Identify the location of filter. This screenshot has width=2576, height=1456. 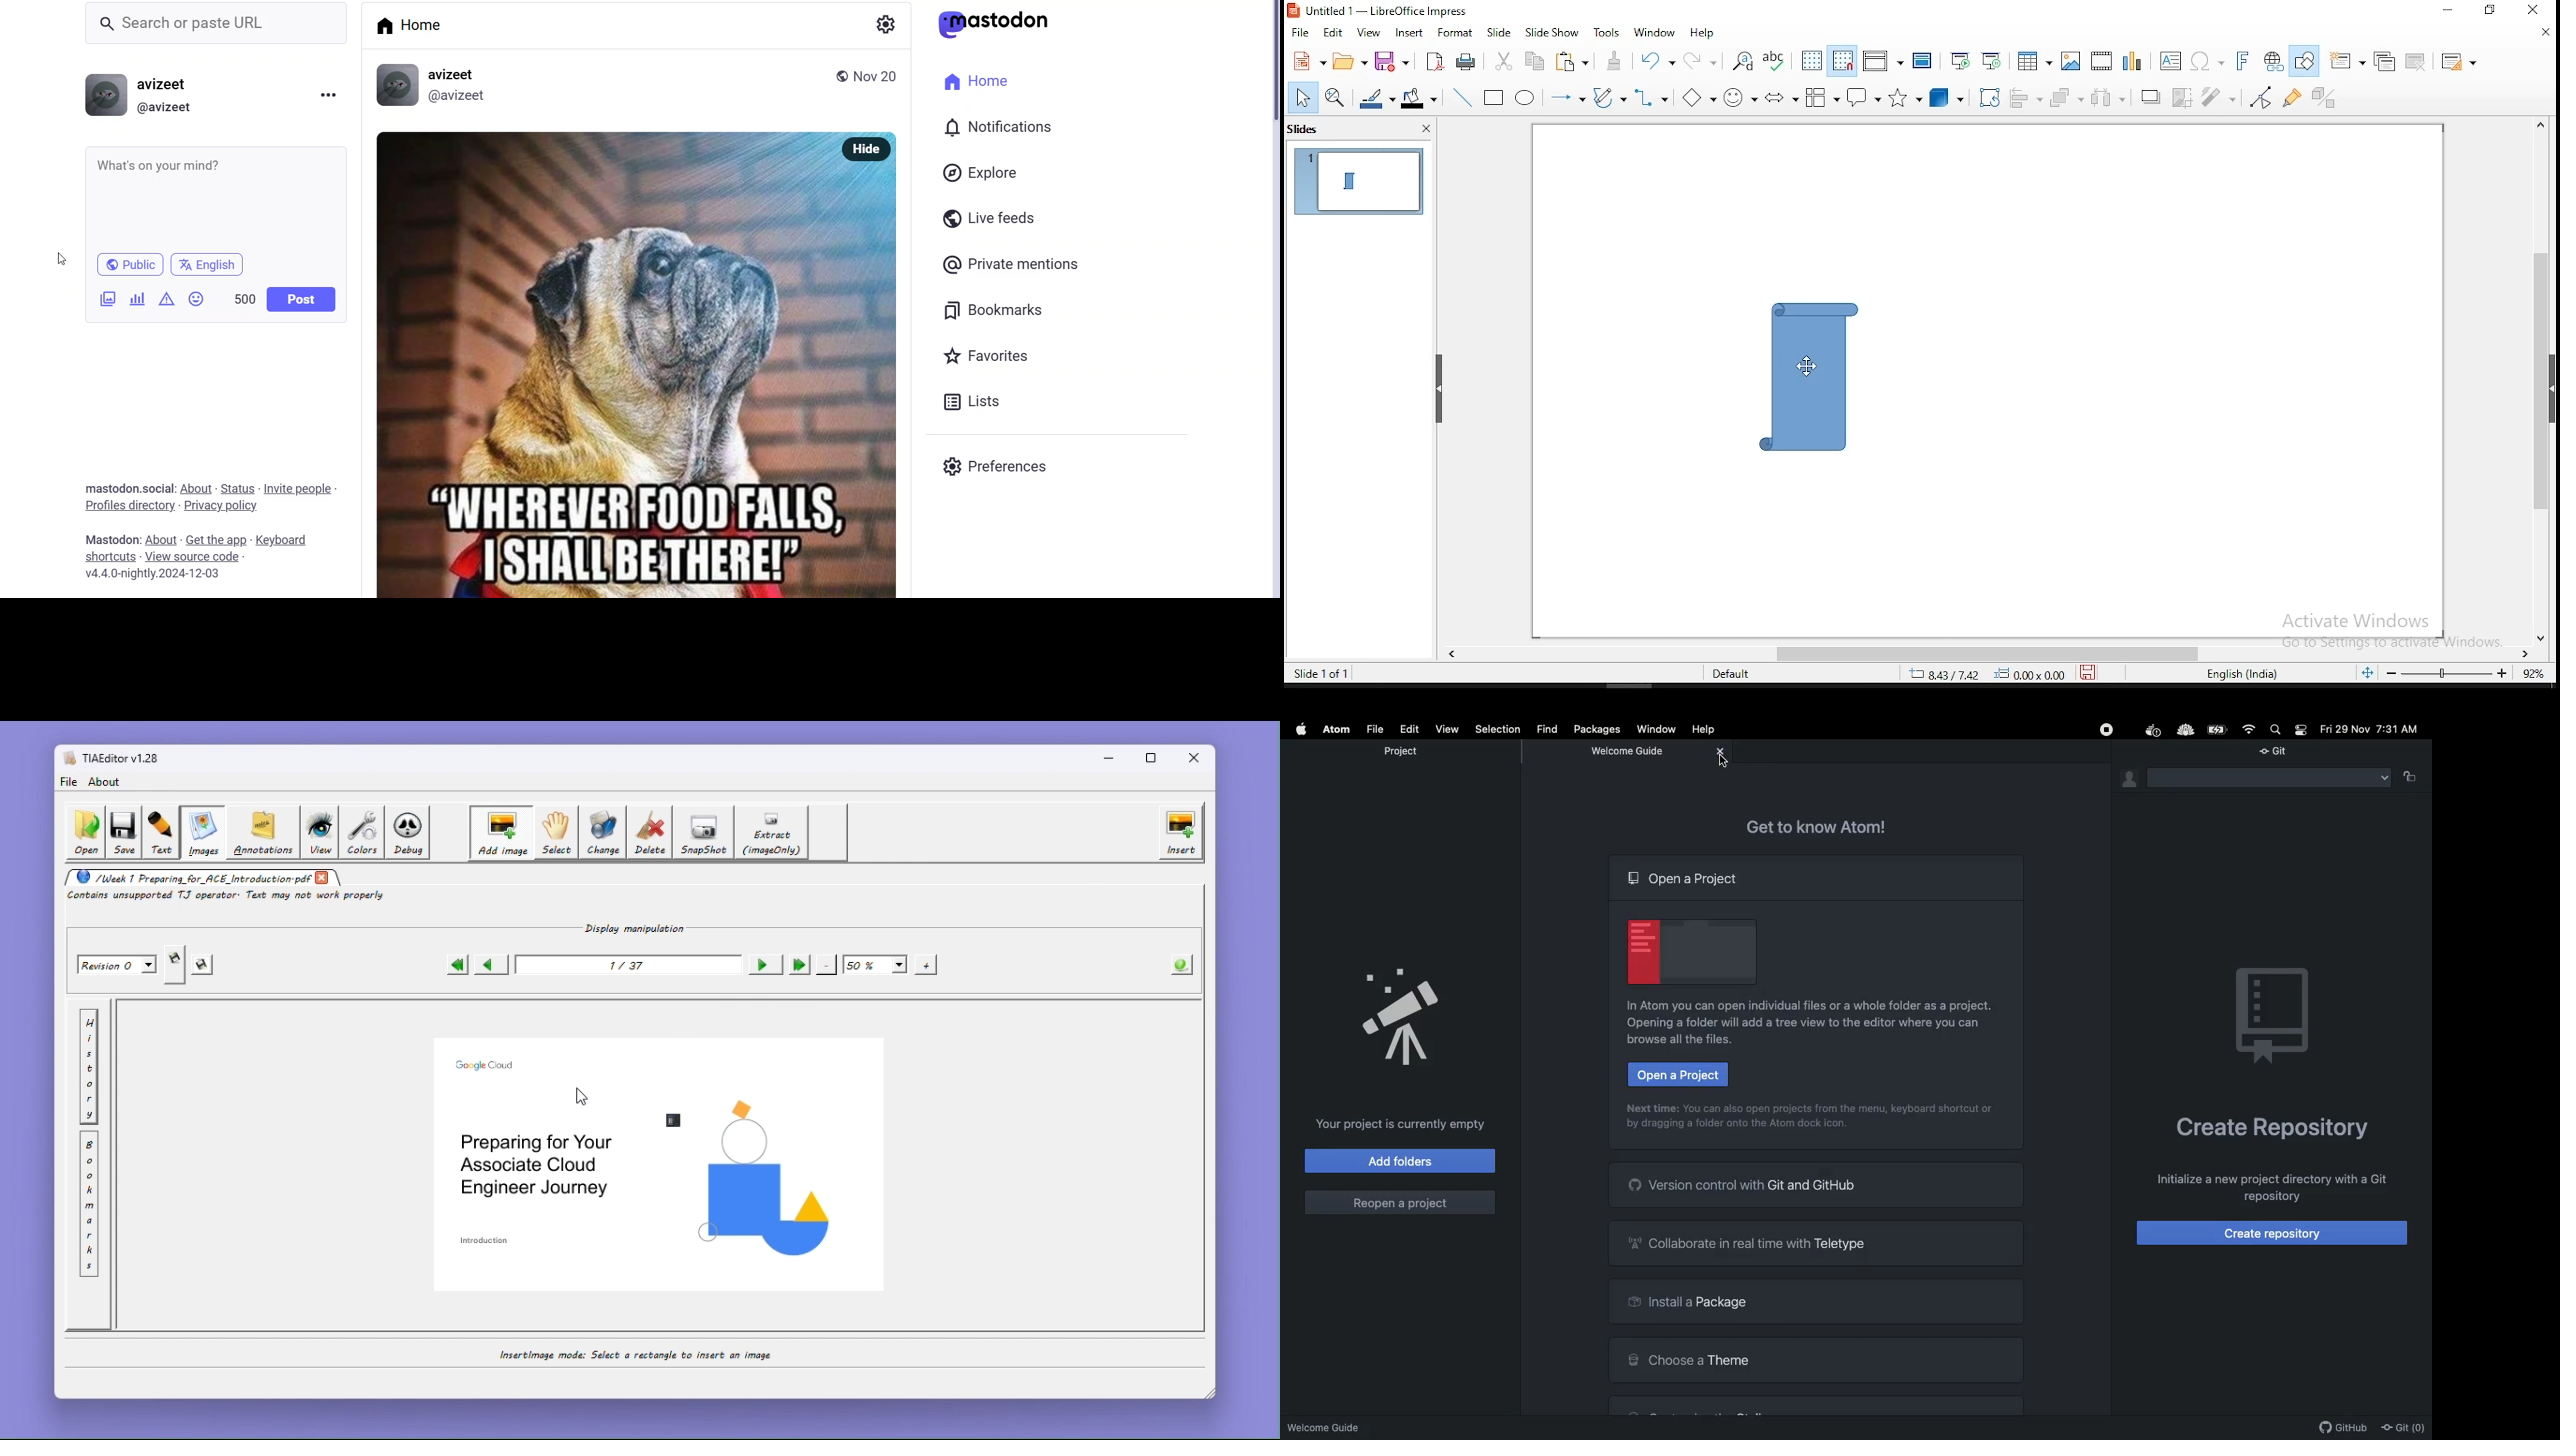
(2220, 99).